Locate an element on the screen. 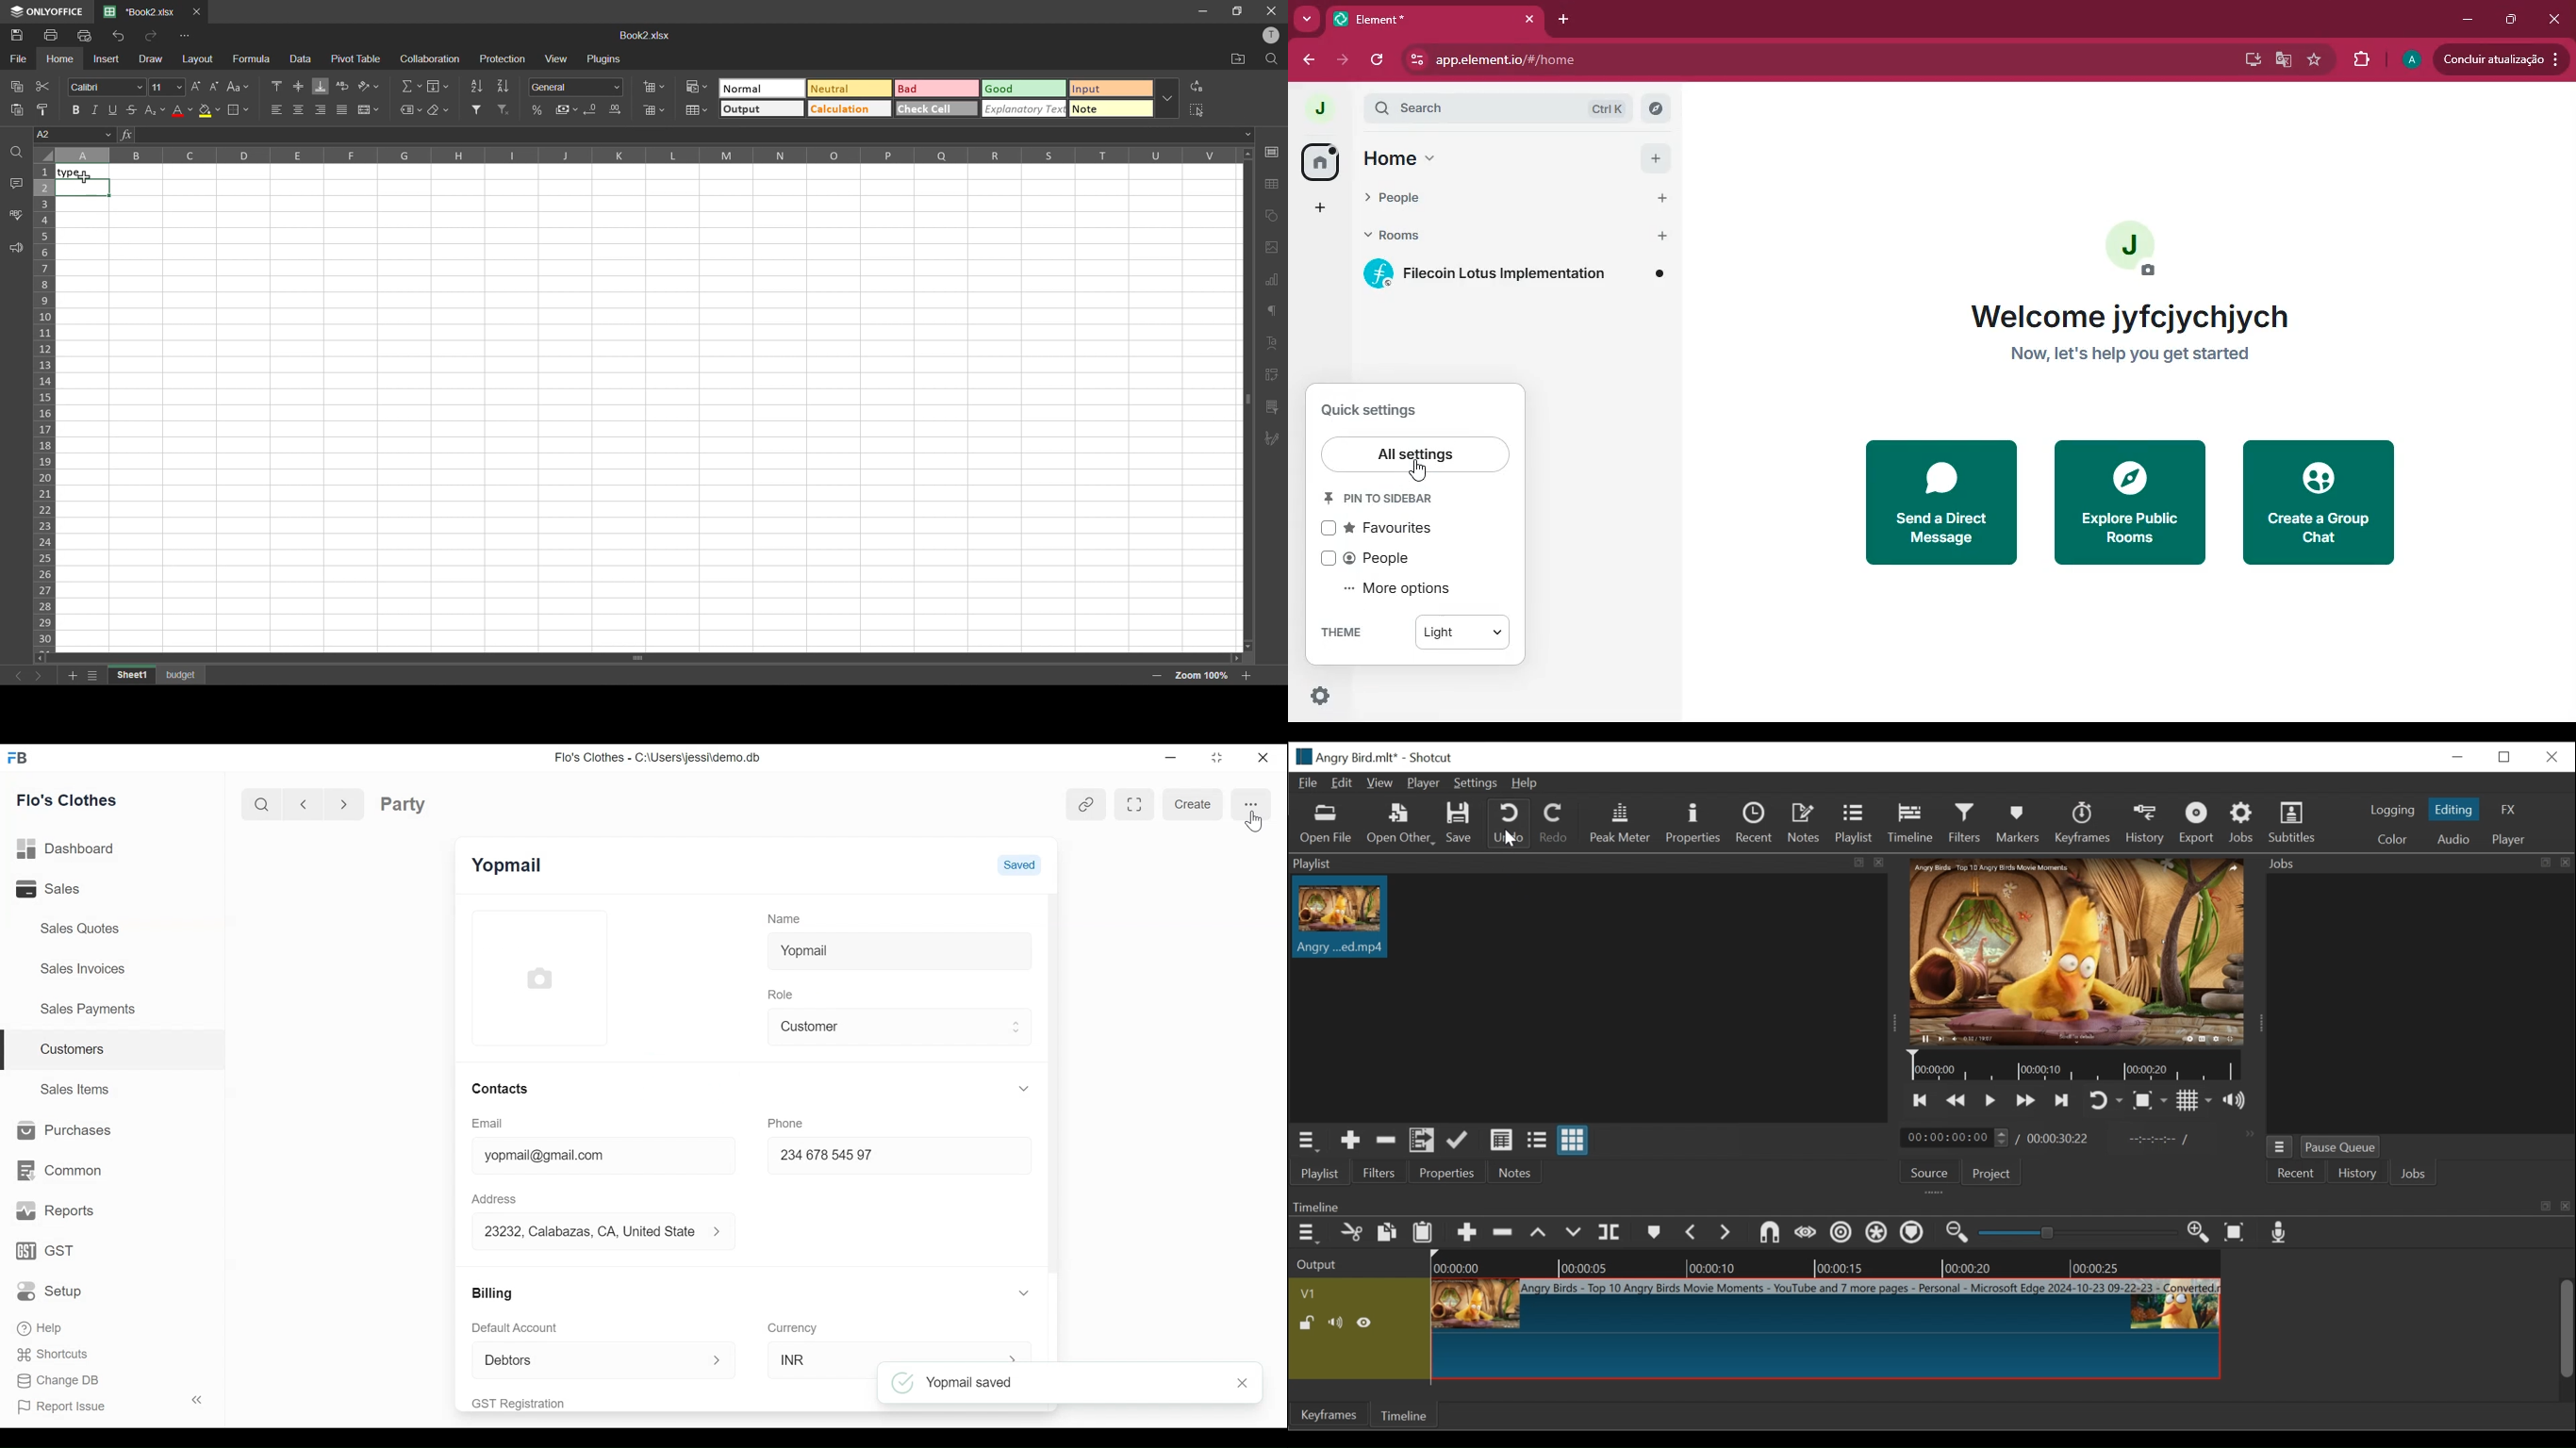 The image size is (2576, 1456). Shotcut is located at coordinates (1427, 758).